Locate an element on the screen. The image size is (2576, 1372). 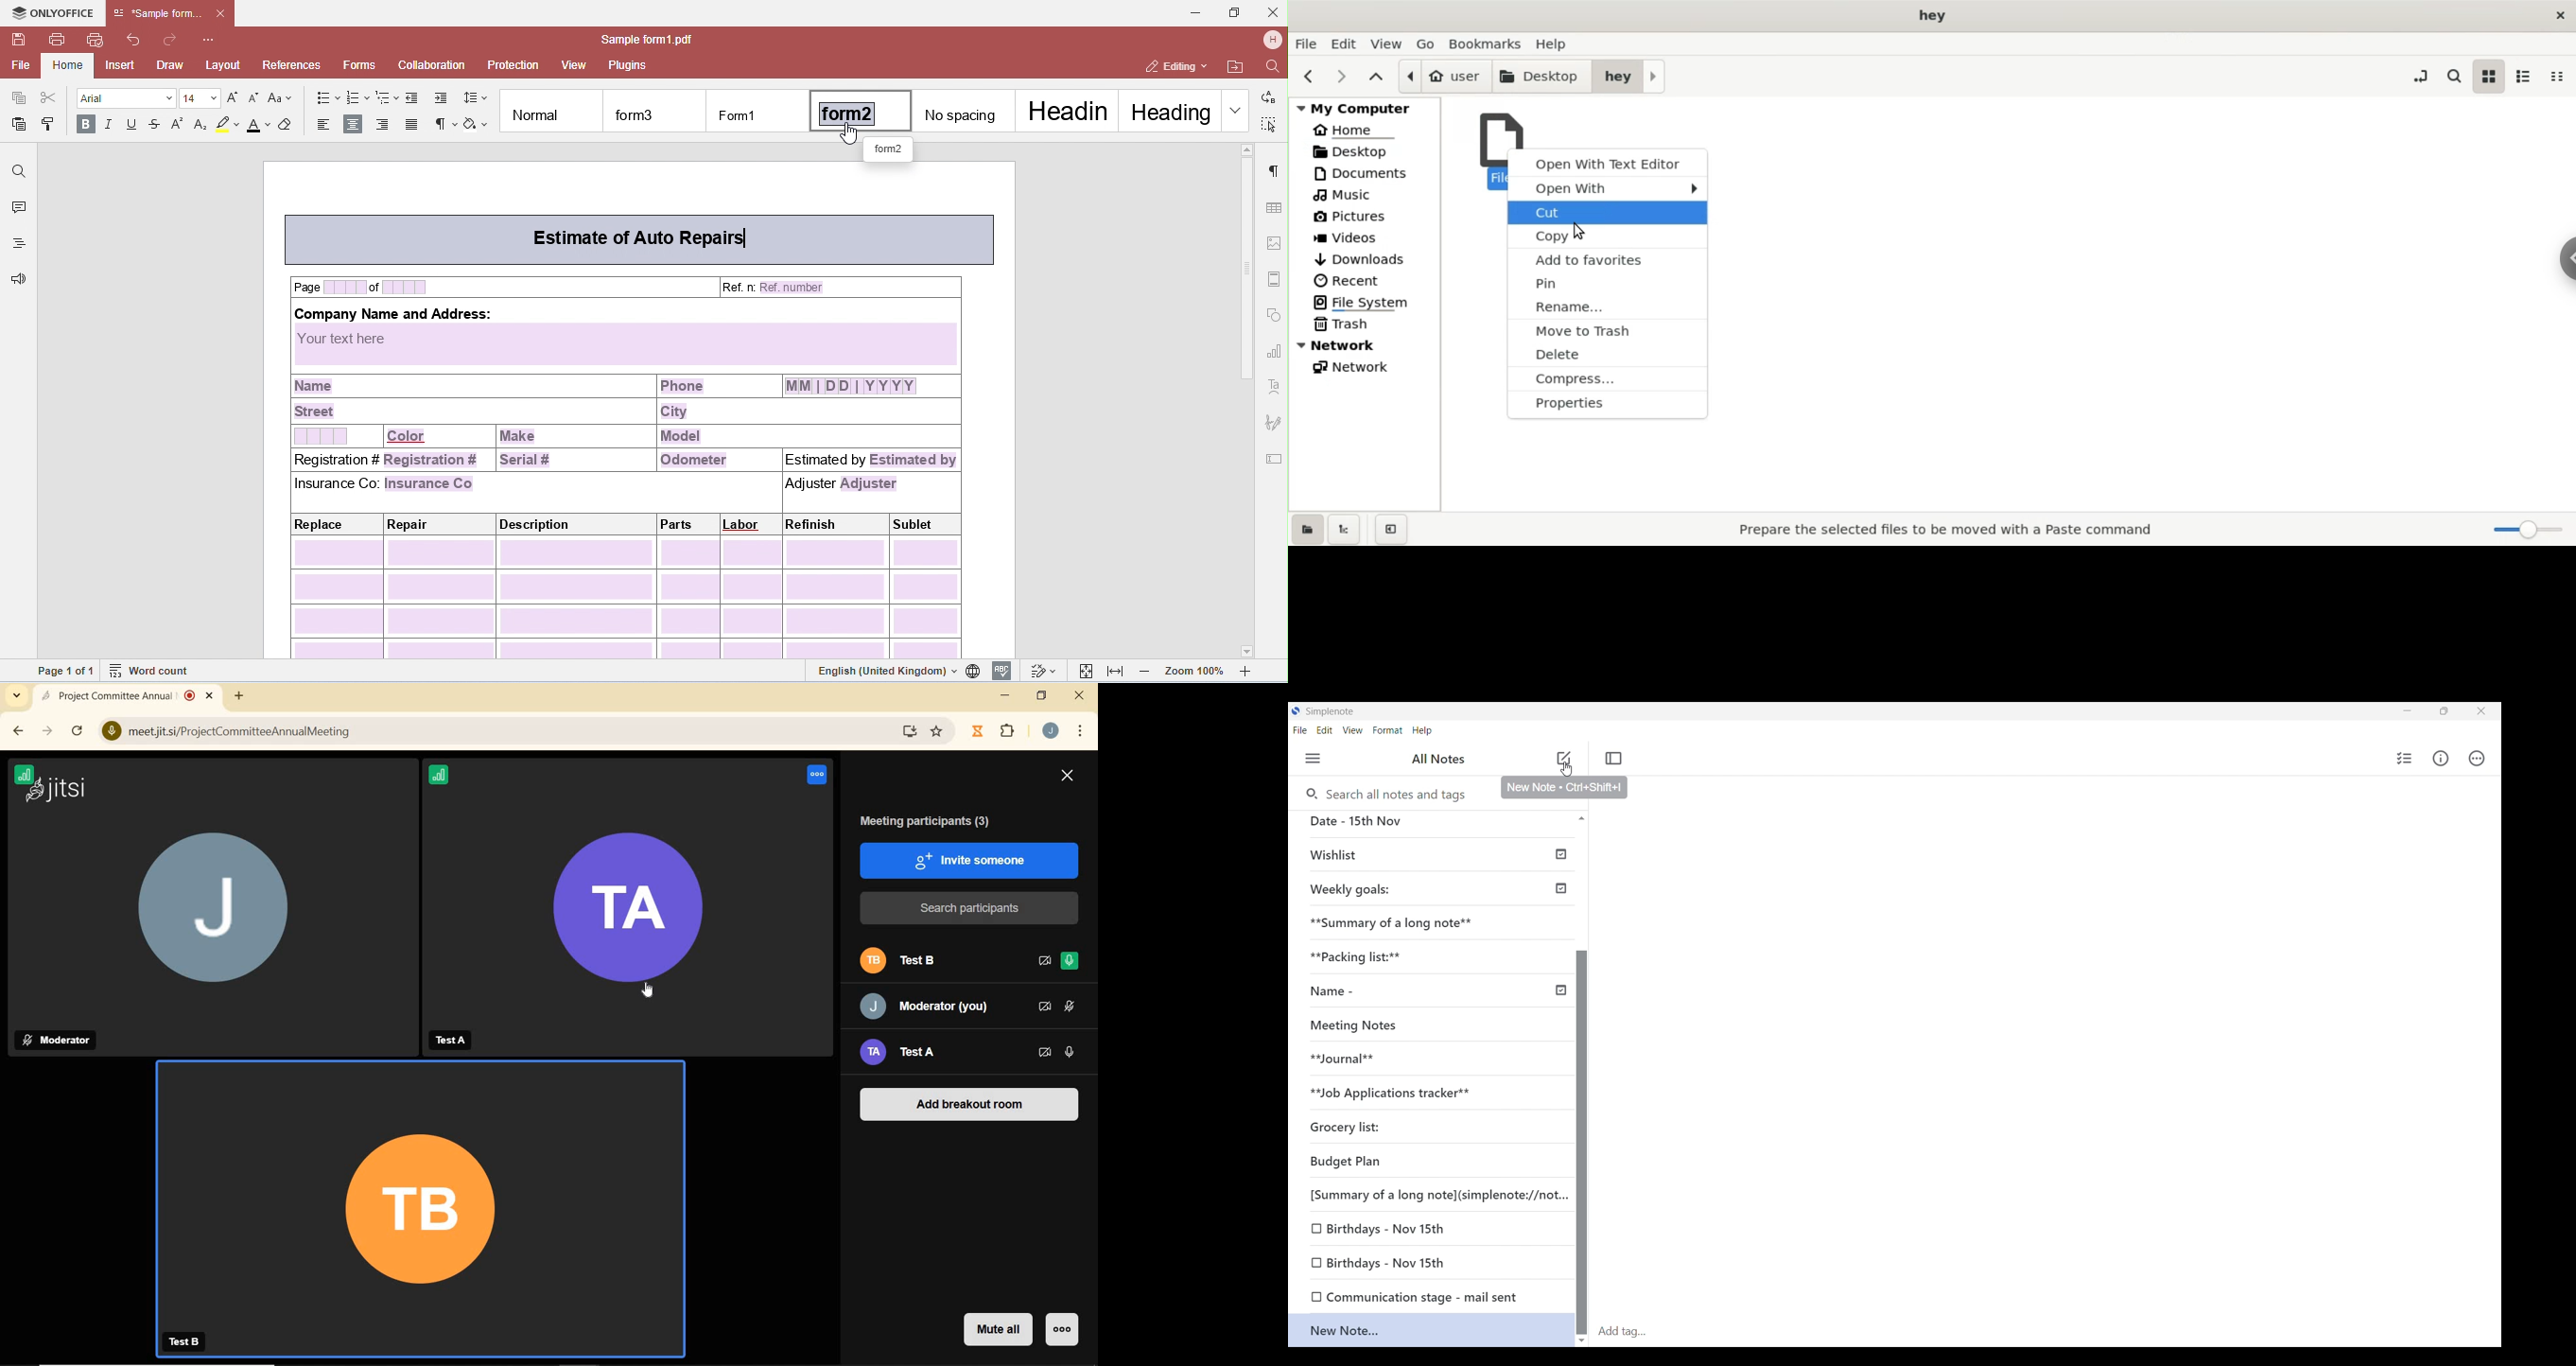
Meeting Notes is located at coordinates (1357, 1025).